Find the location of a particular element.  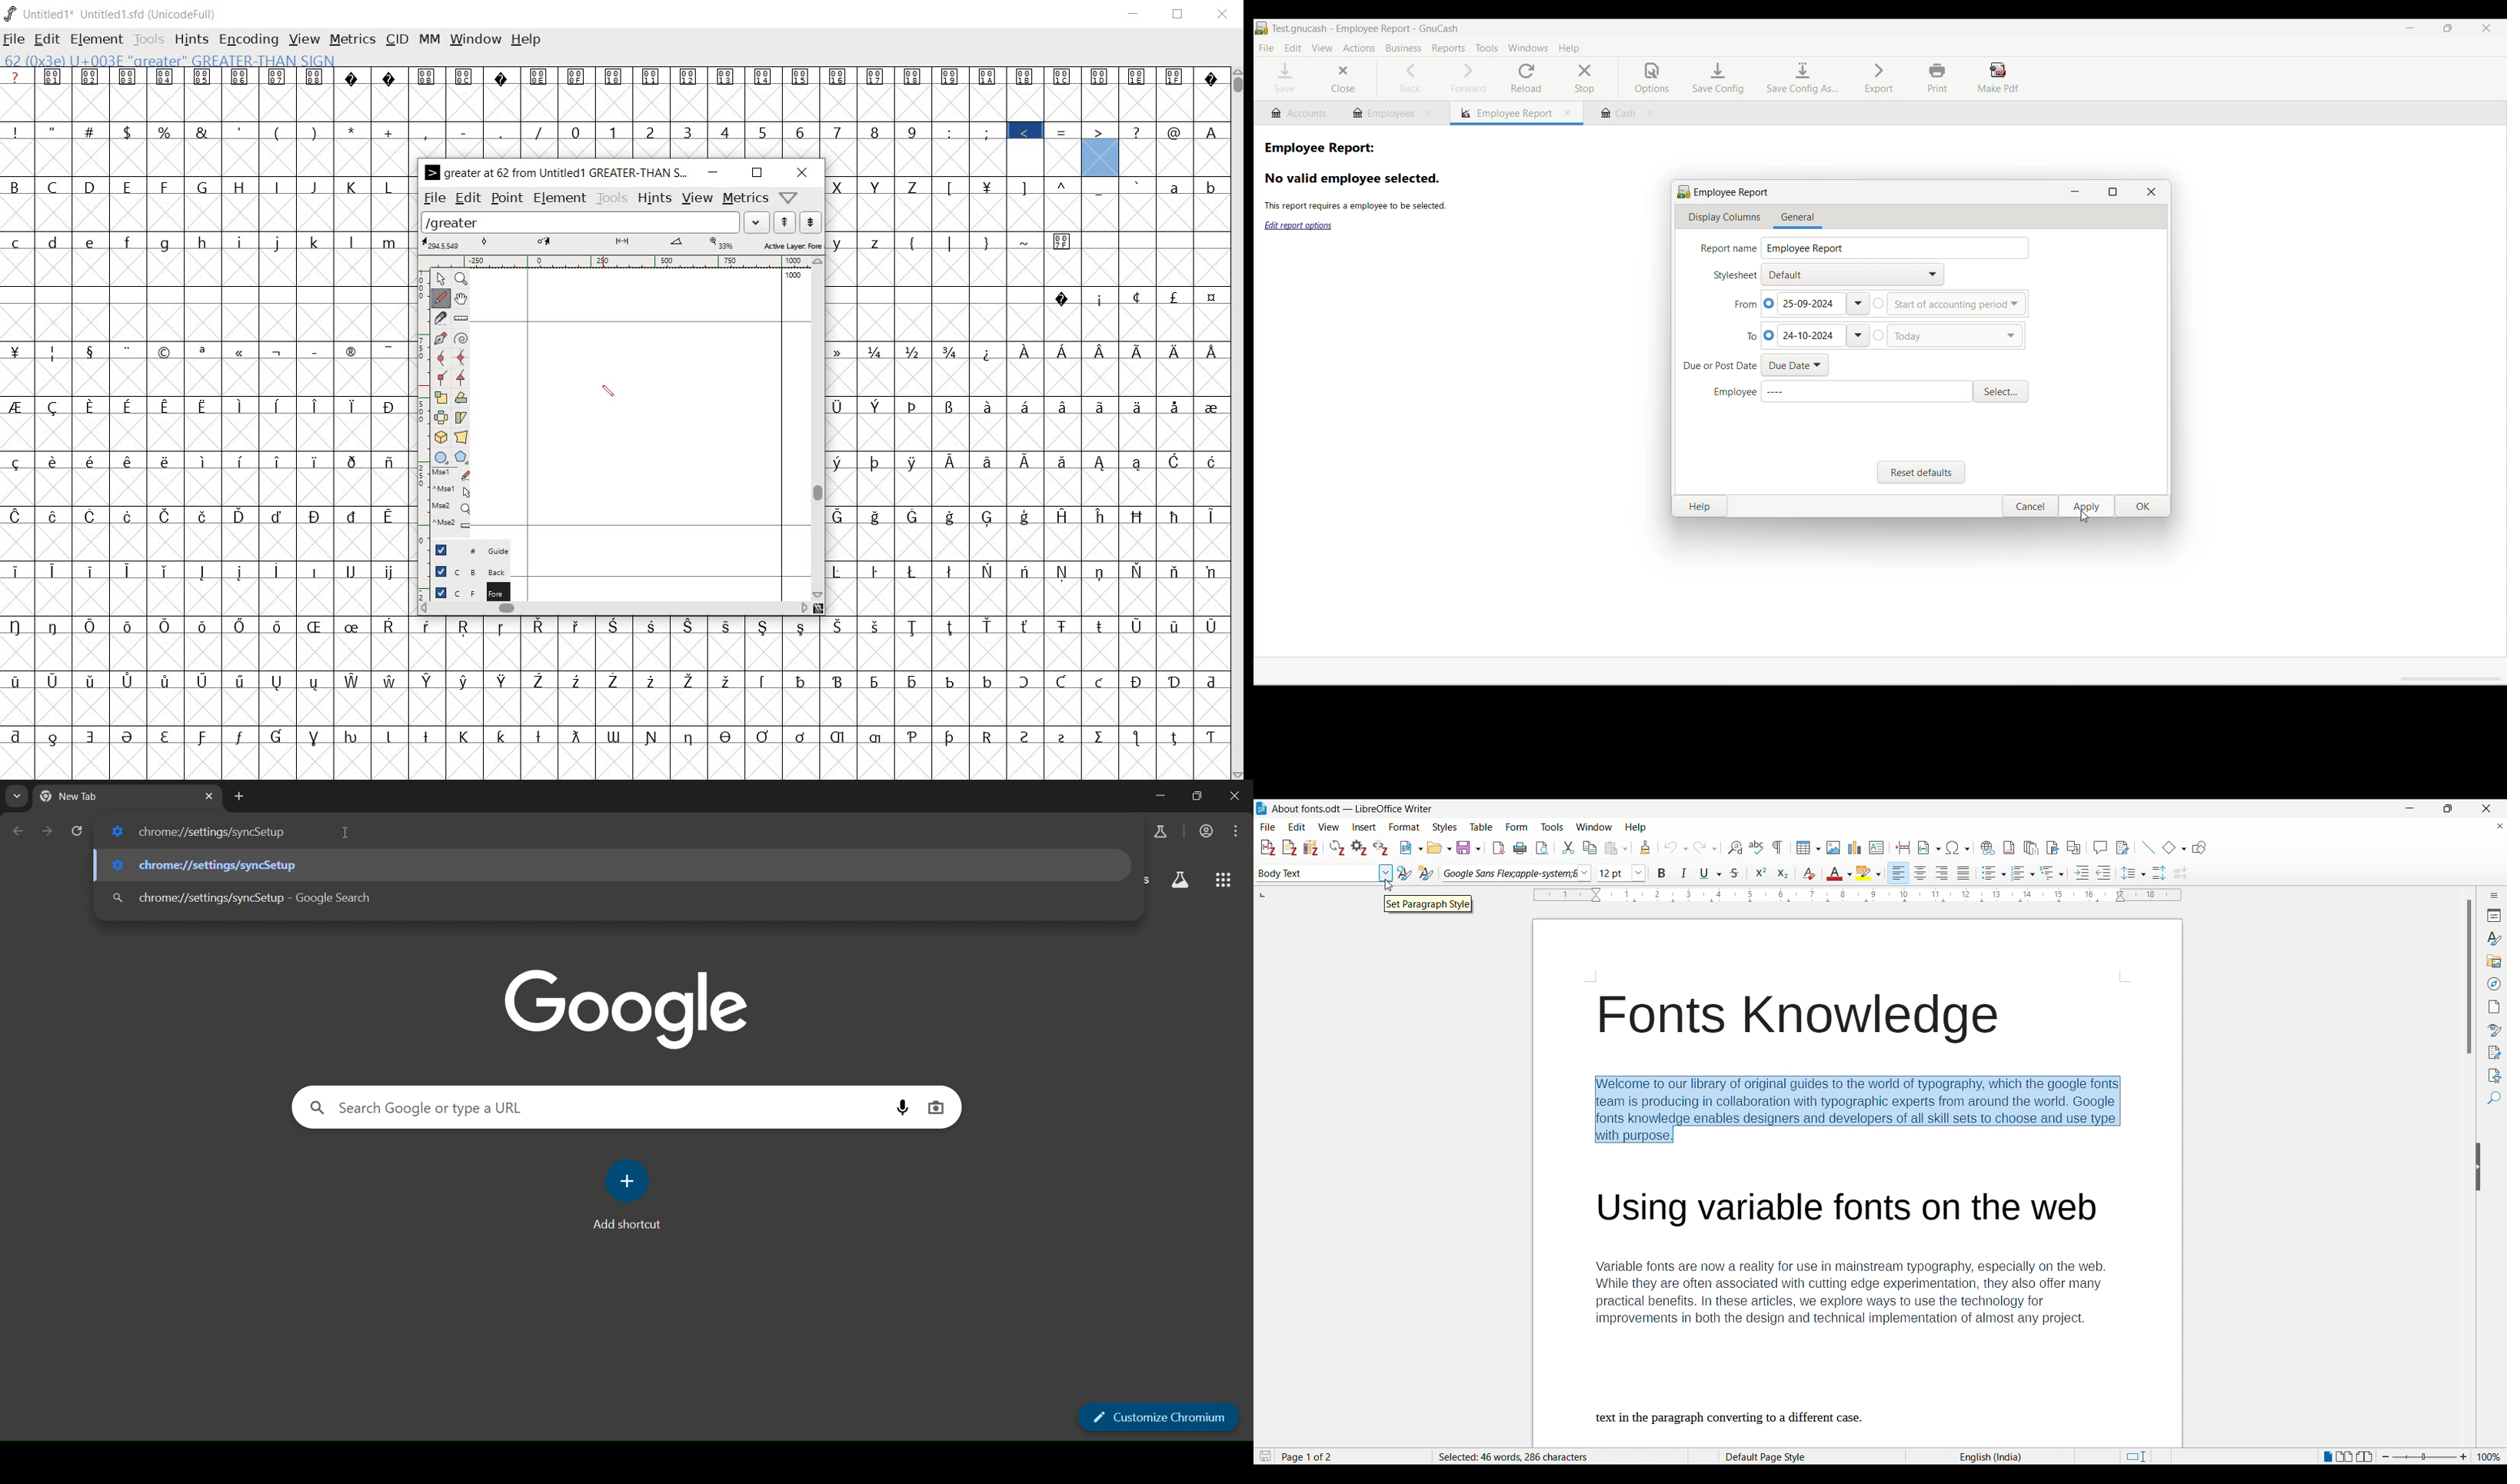

Tools menu is located at coordinates (1553, 827).